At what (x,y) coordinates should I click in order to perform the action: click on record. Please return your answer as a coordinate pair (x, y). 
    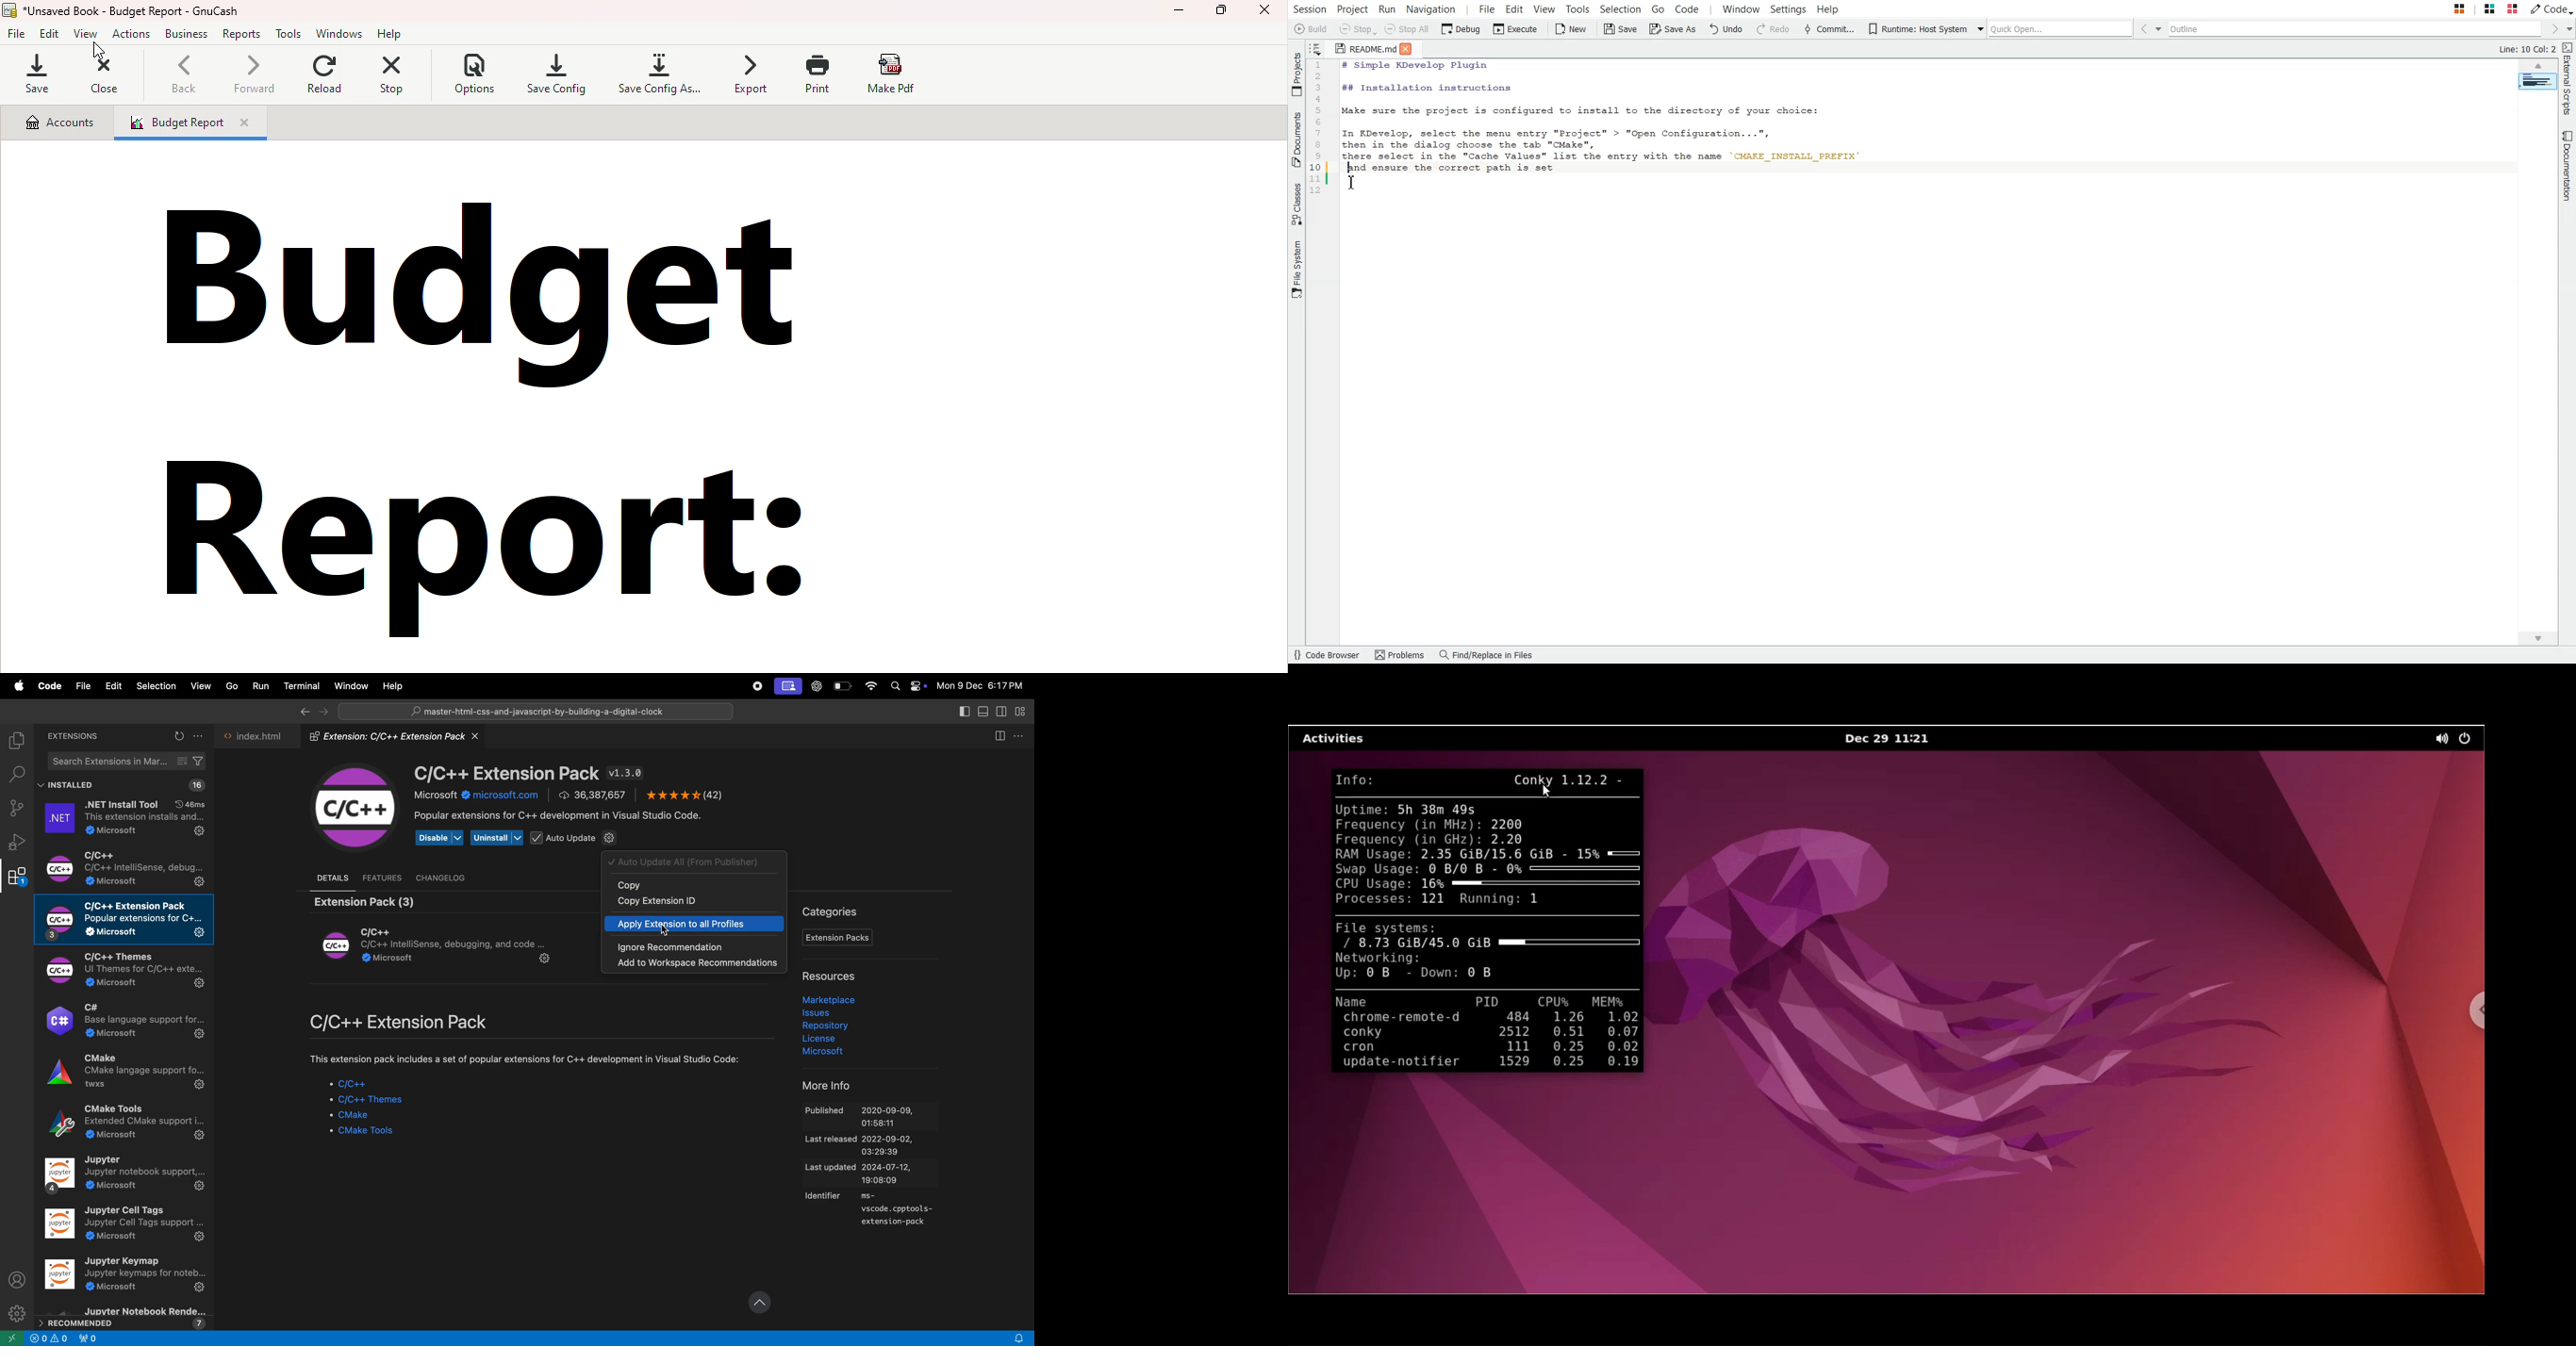
    Looking at the image, I should click on (753, 686).